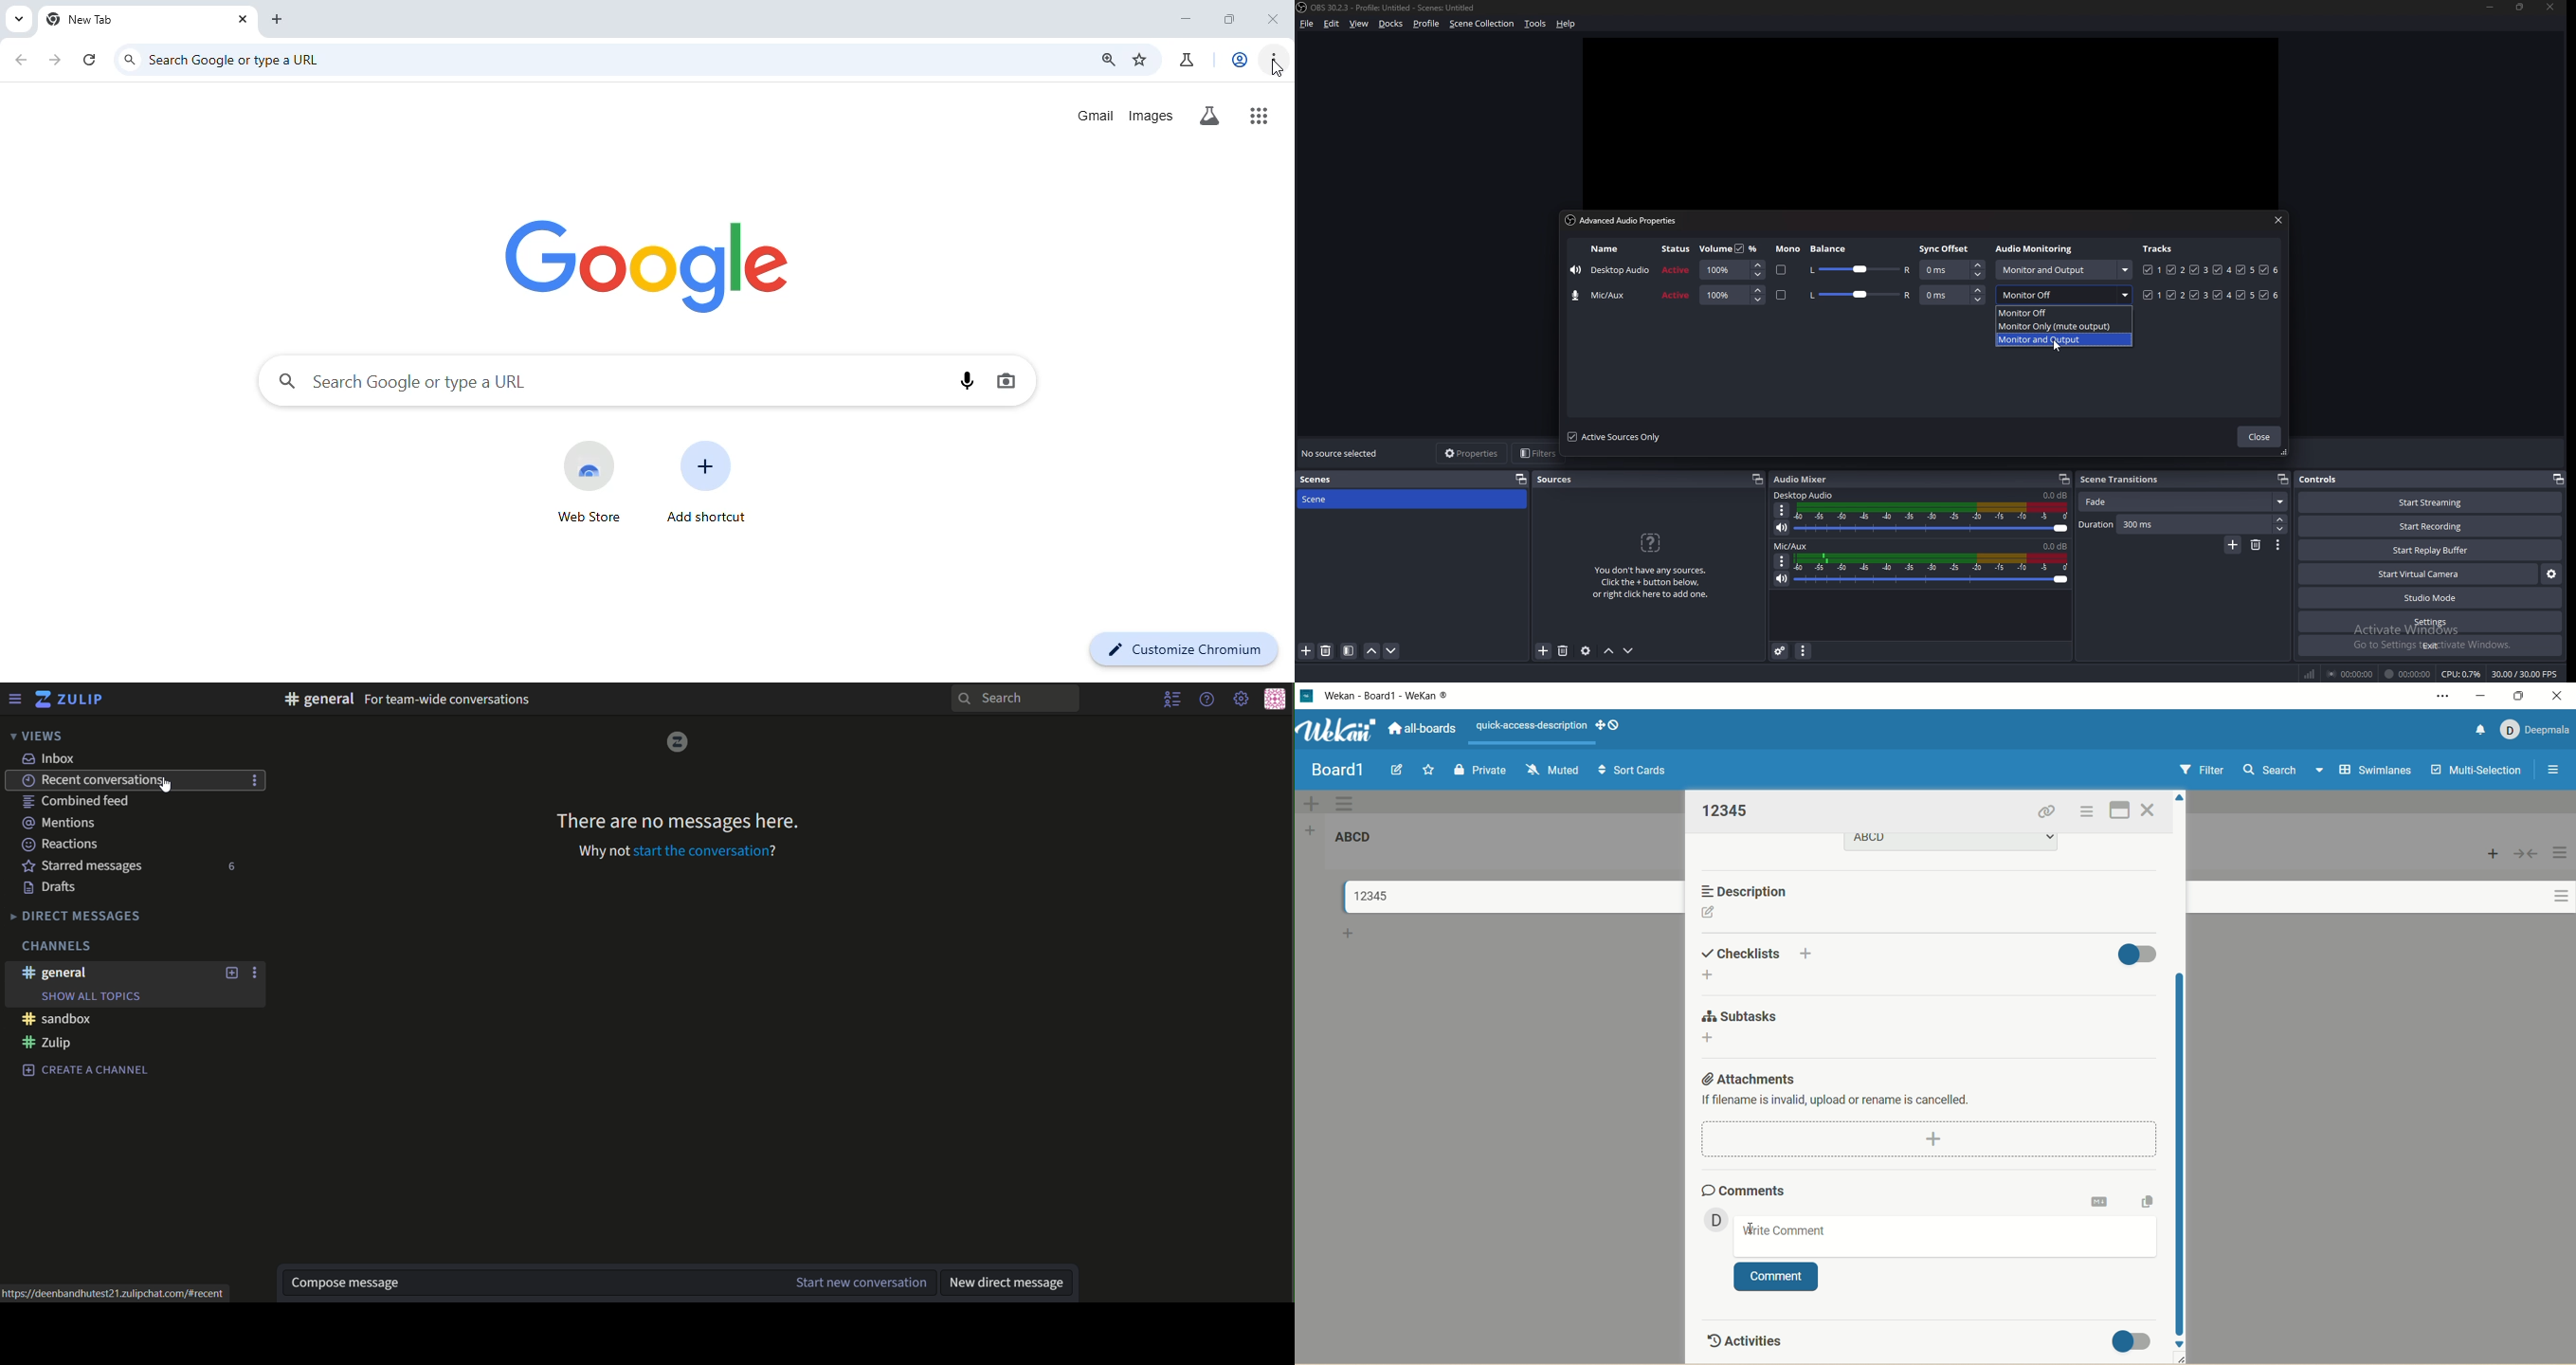 The image size is (2576, 1372). What do you see at coordinates (1349, 651) in the screenshot?
I see `filter` at bounding box center [1349, 651].